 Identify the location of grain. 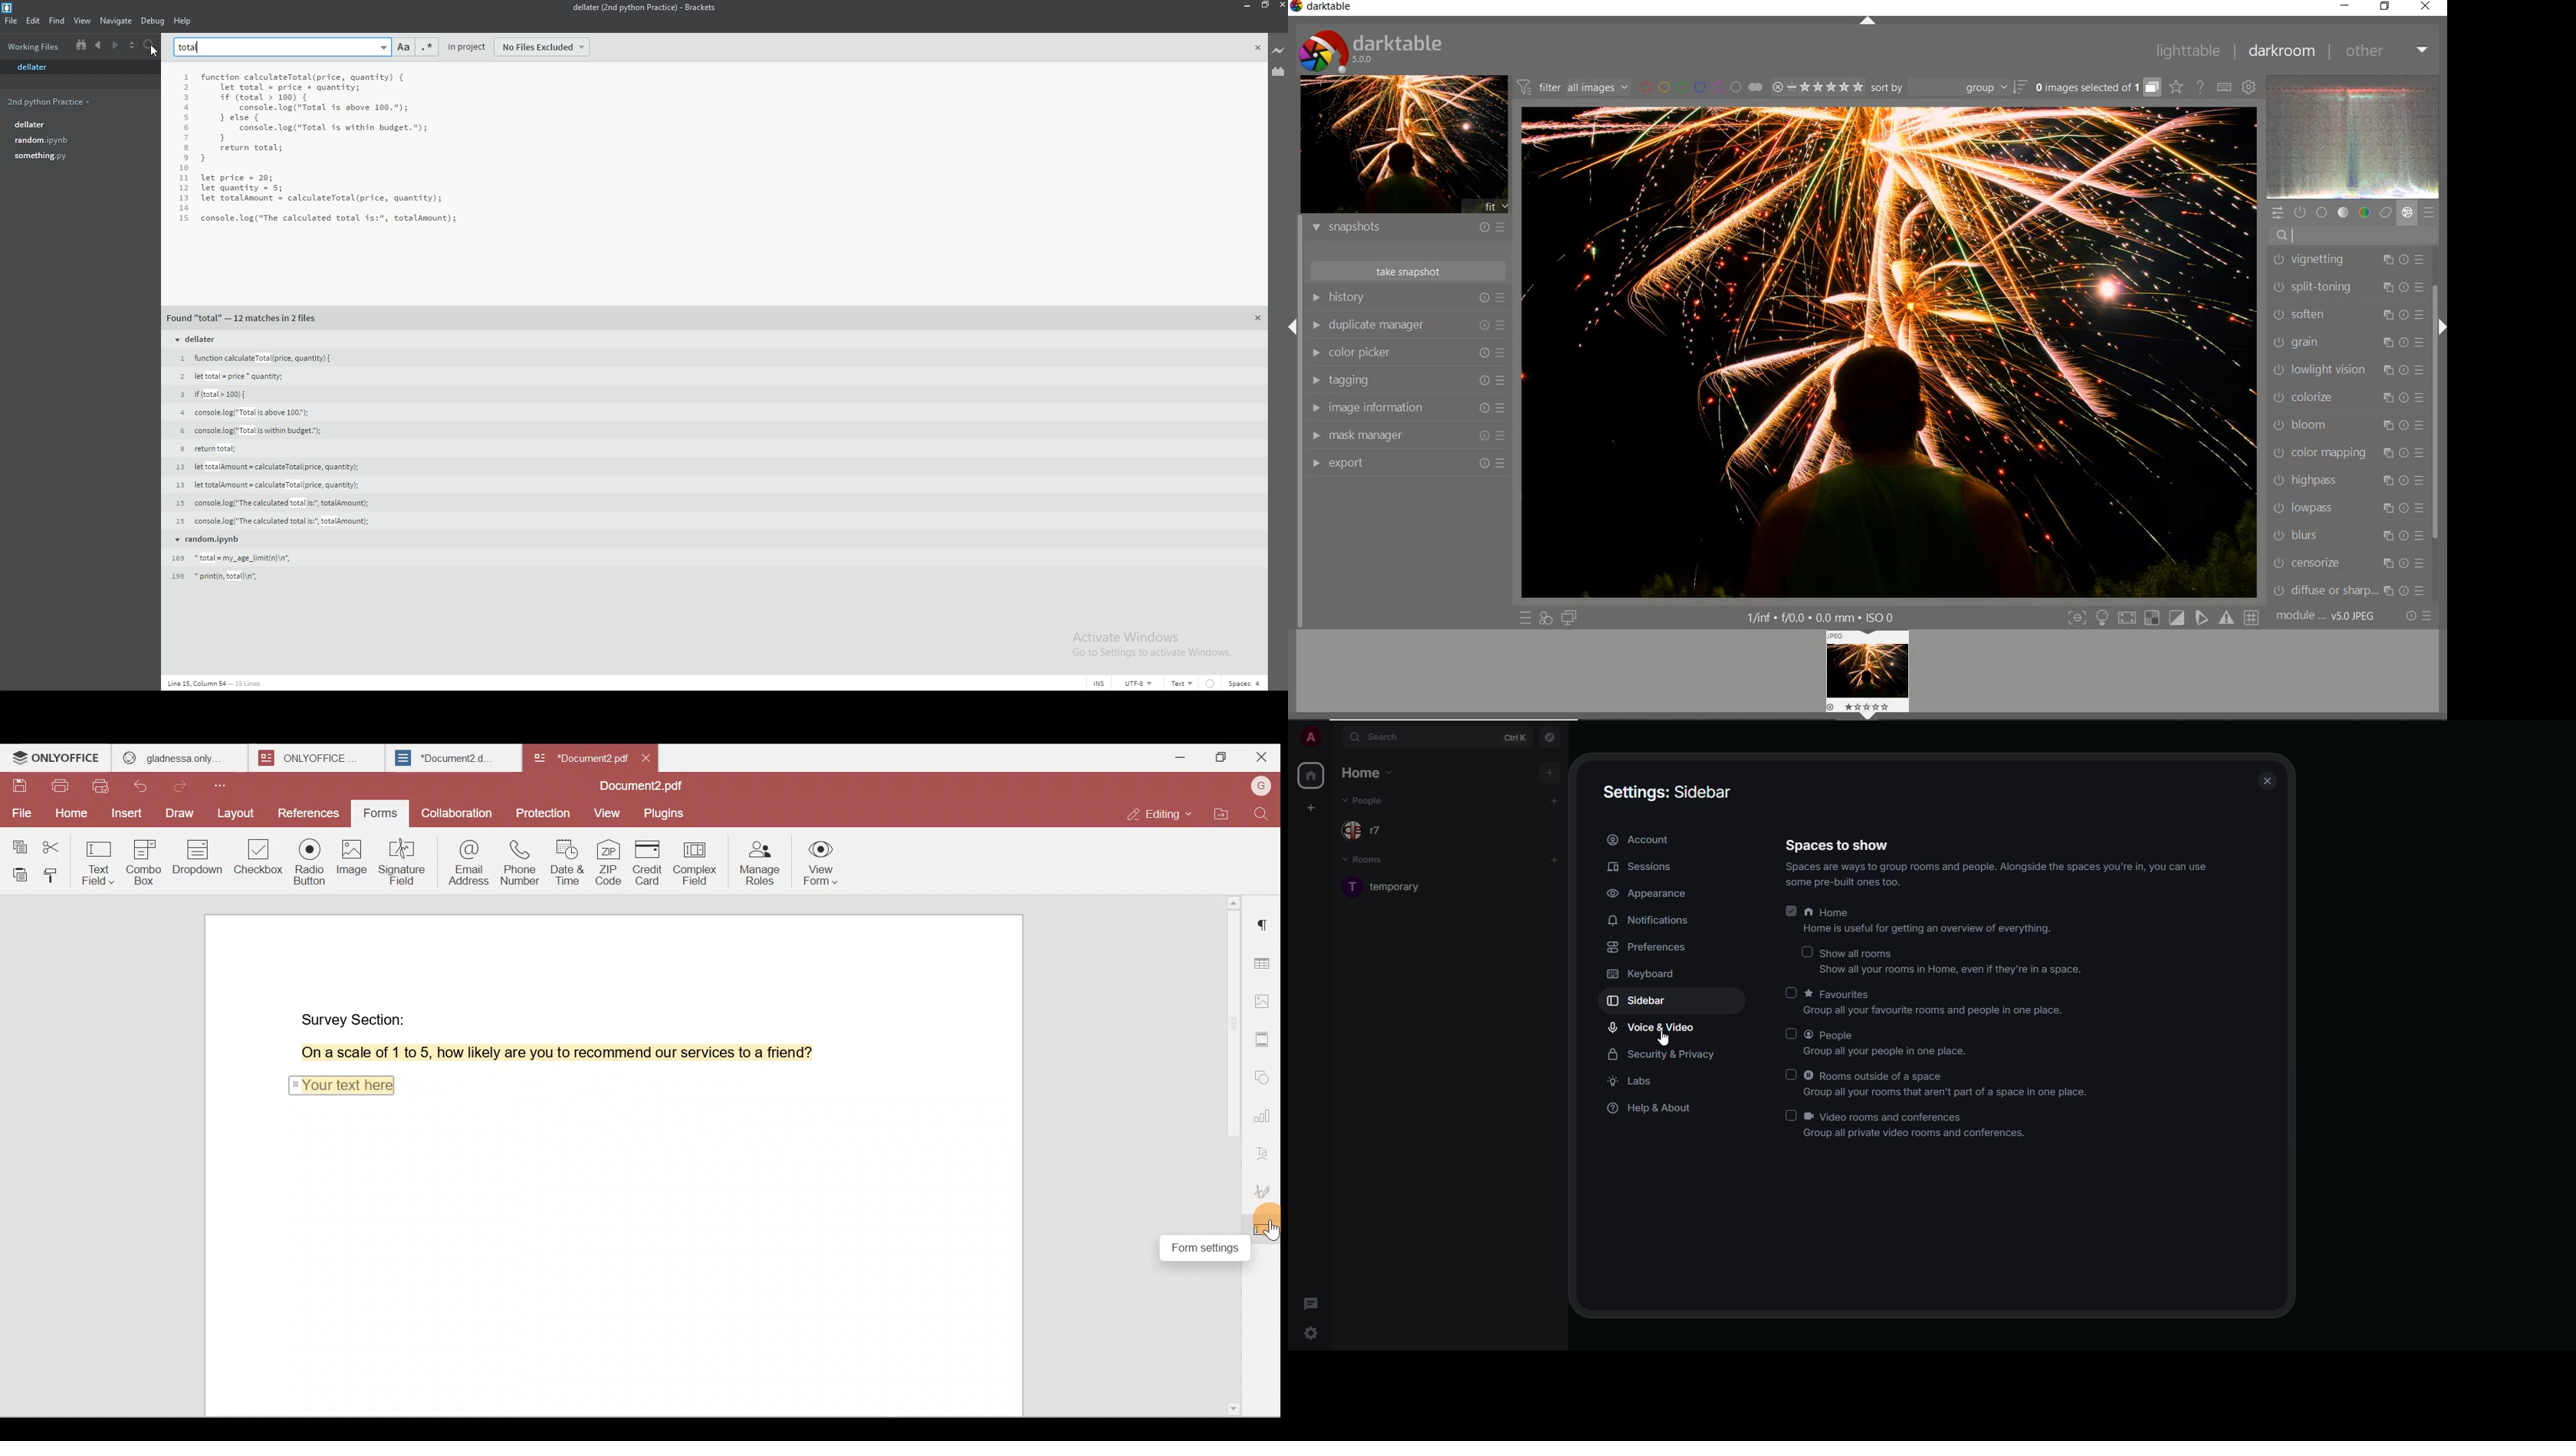
(2347, 343).